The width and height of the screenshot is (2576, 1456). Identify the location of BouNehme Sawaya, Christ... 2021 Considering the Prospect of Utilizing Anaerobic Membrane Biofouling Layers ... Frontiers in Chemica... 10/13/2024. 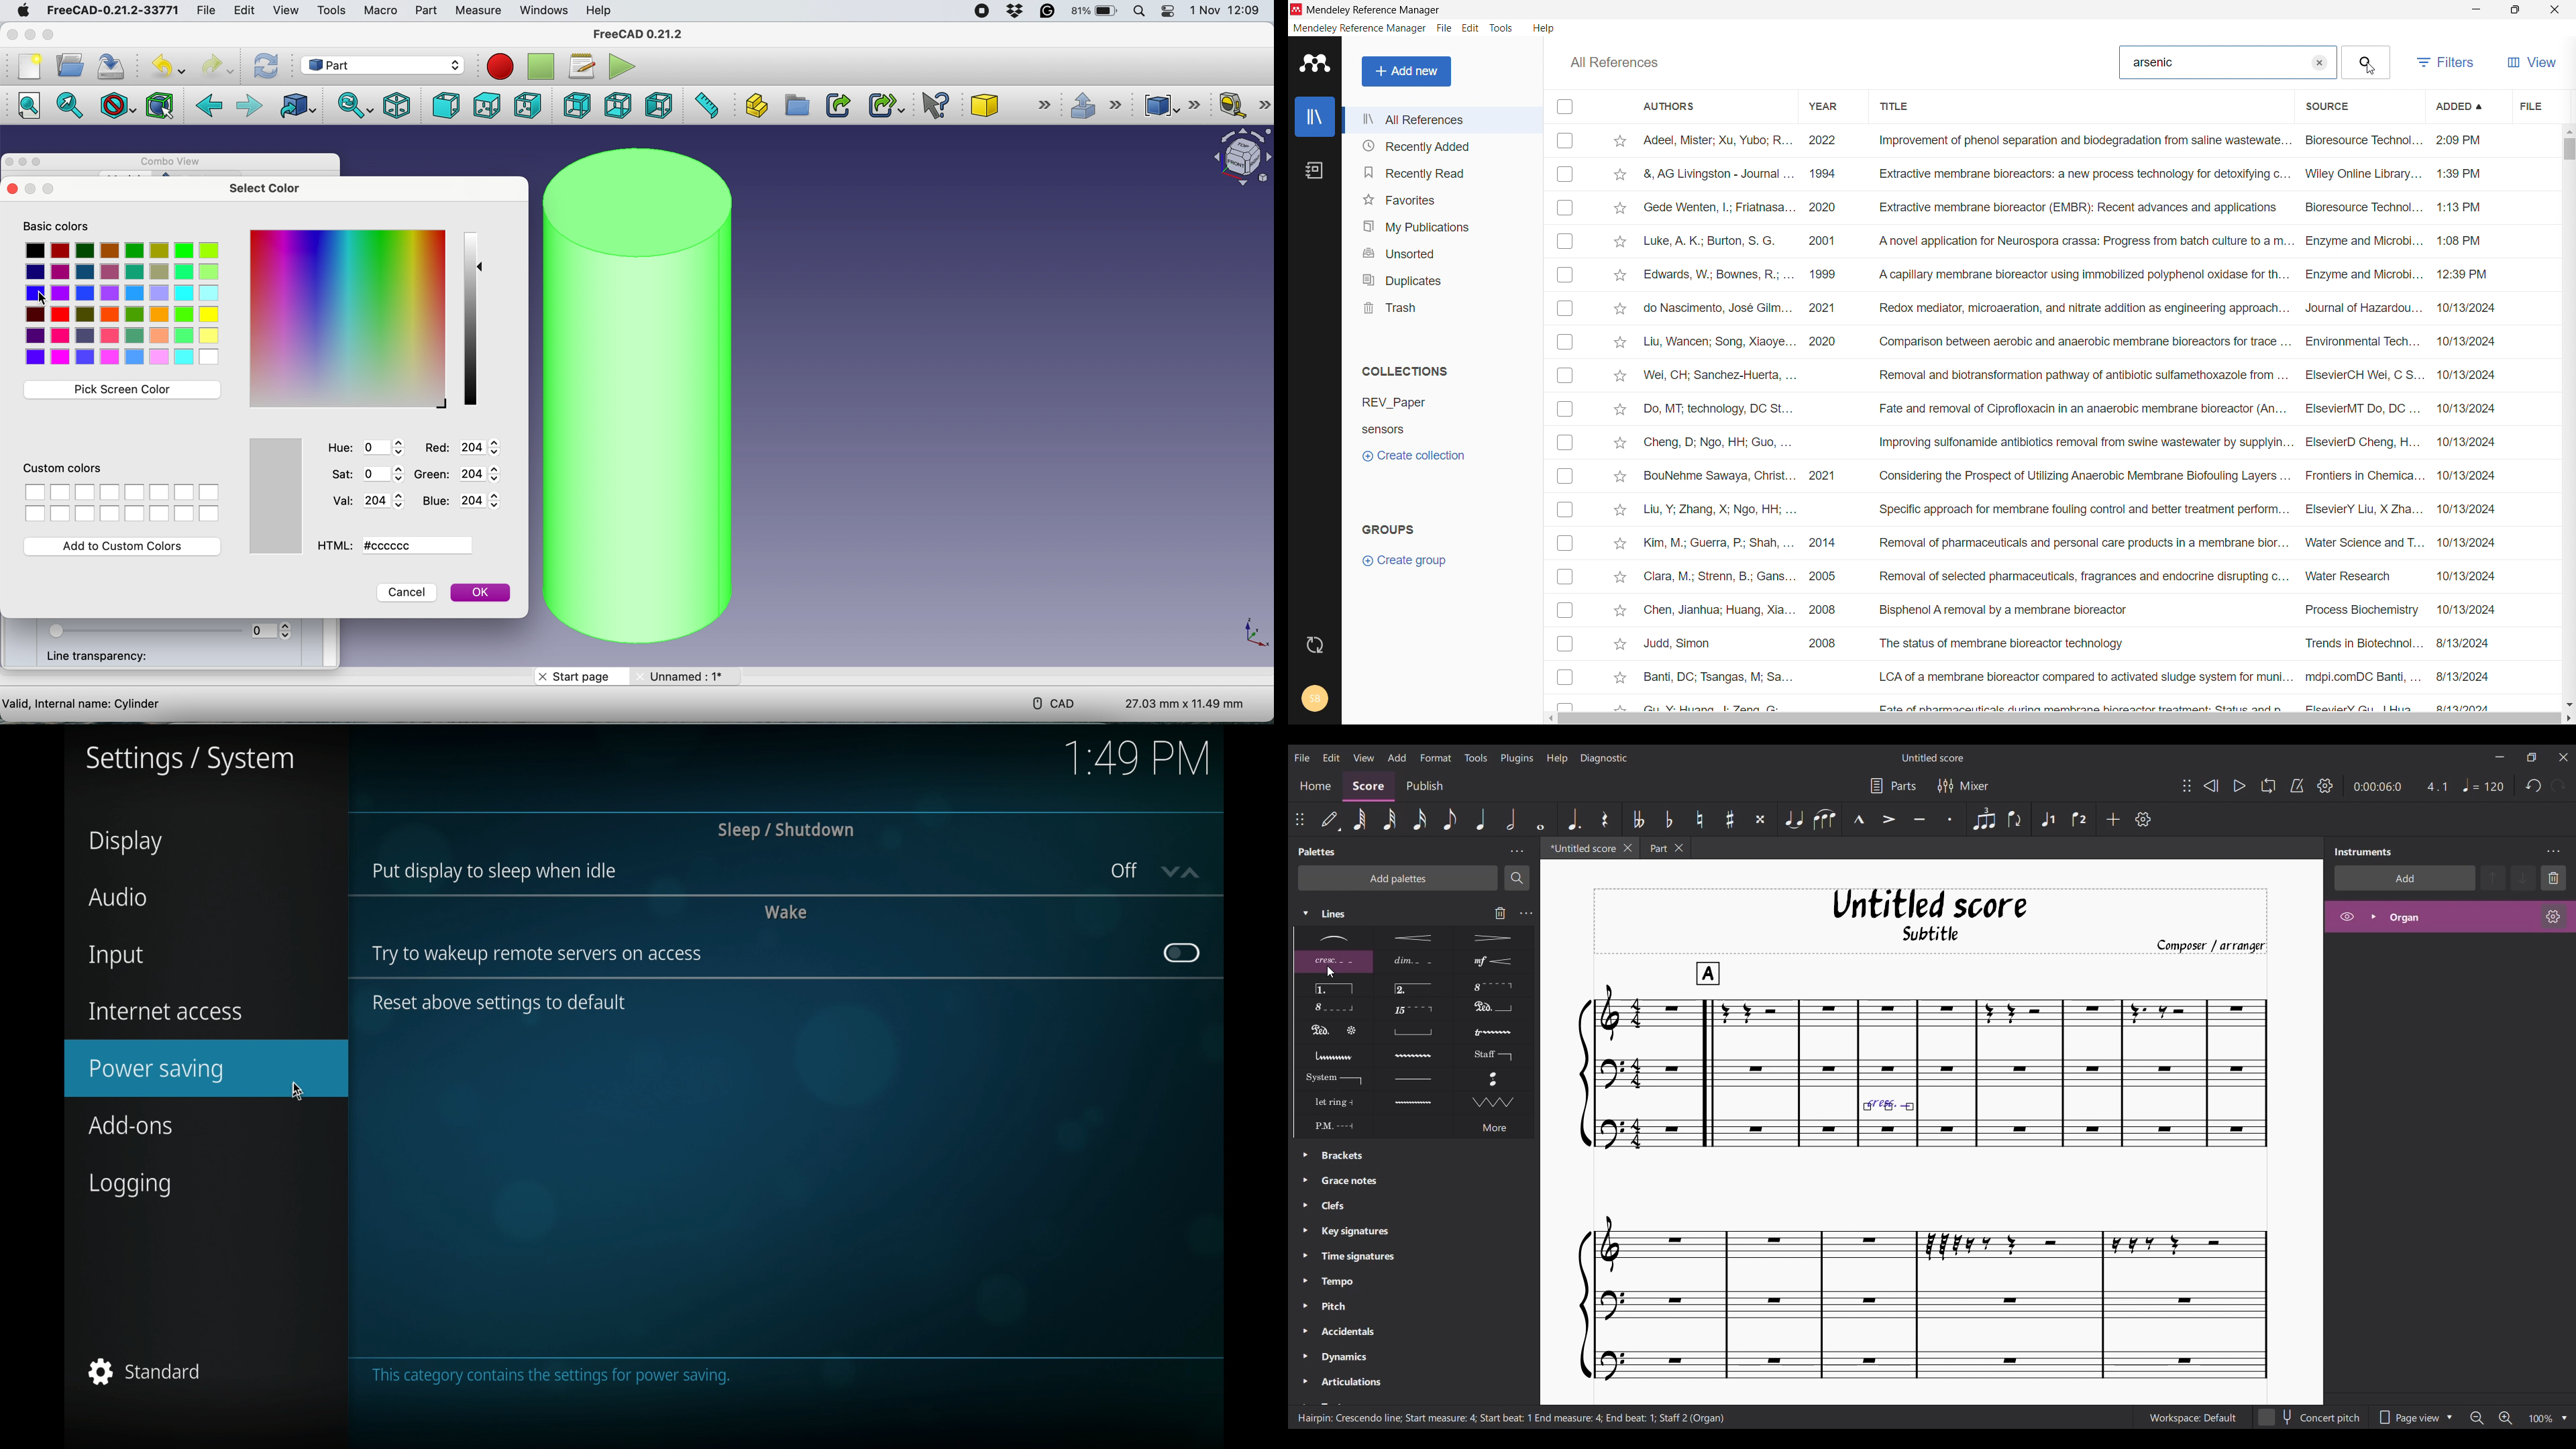
(2070, 474).